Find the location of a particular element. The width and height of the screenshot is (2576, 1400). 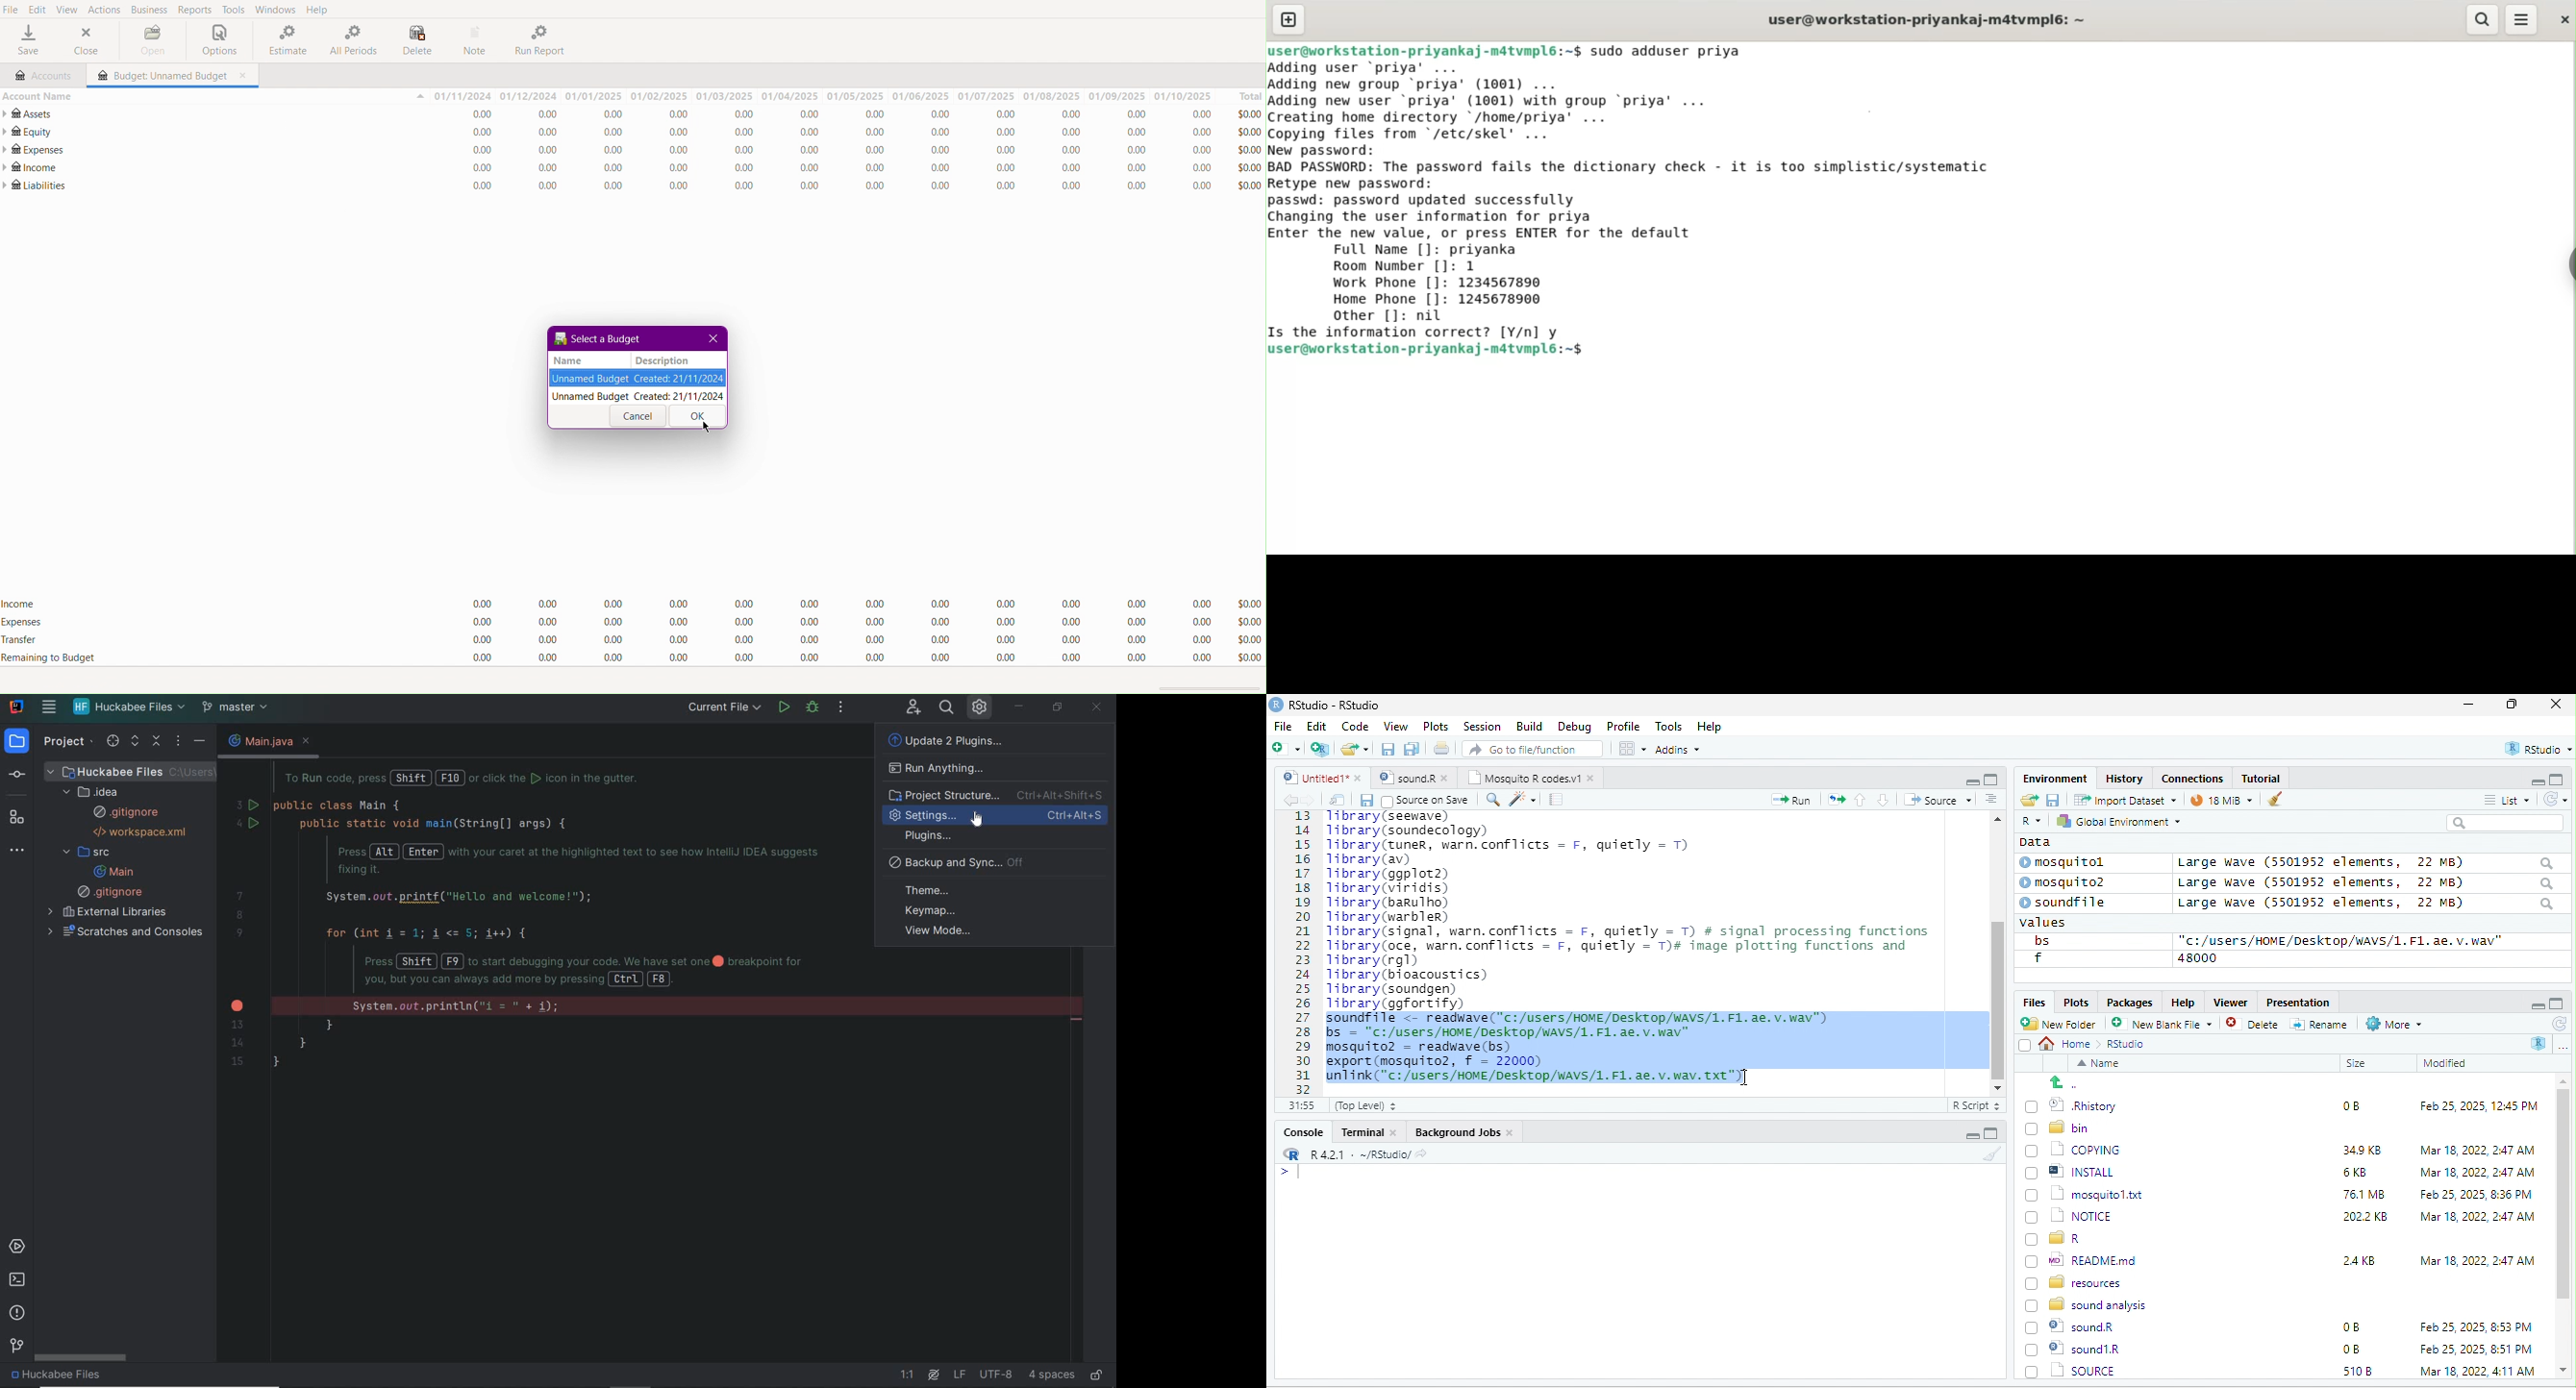

 Name is located at coordinates (2102, 1065).